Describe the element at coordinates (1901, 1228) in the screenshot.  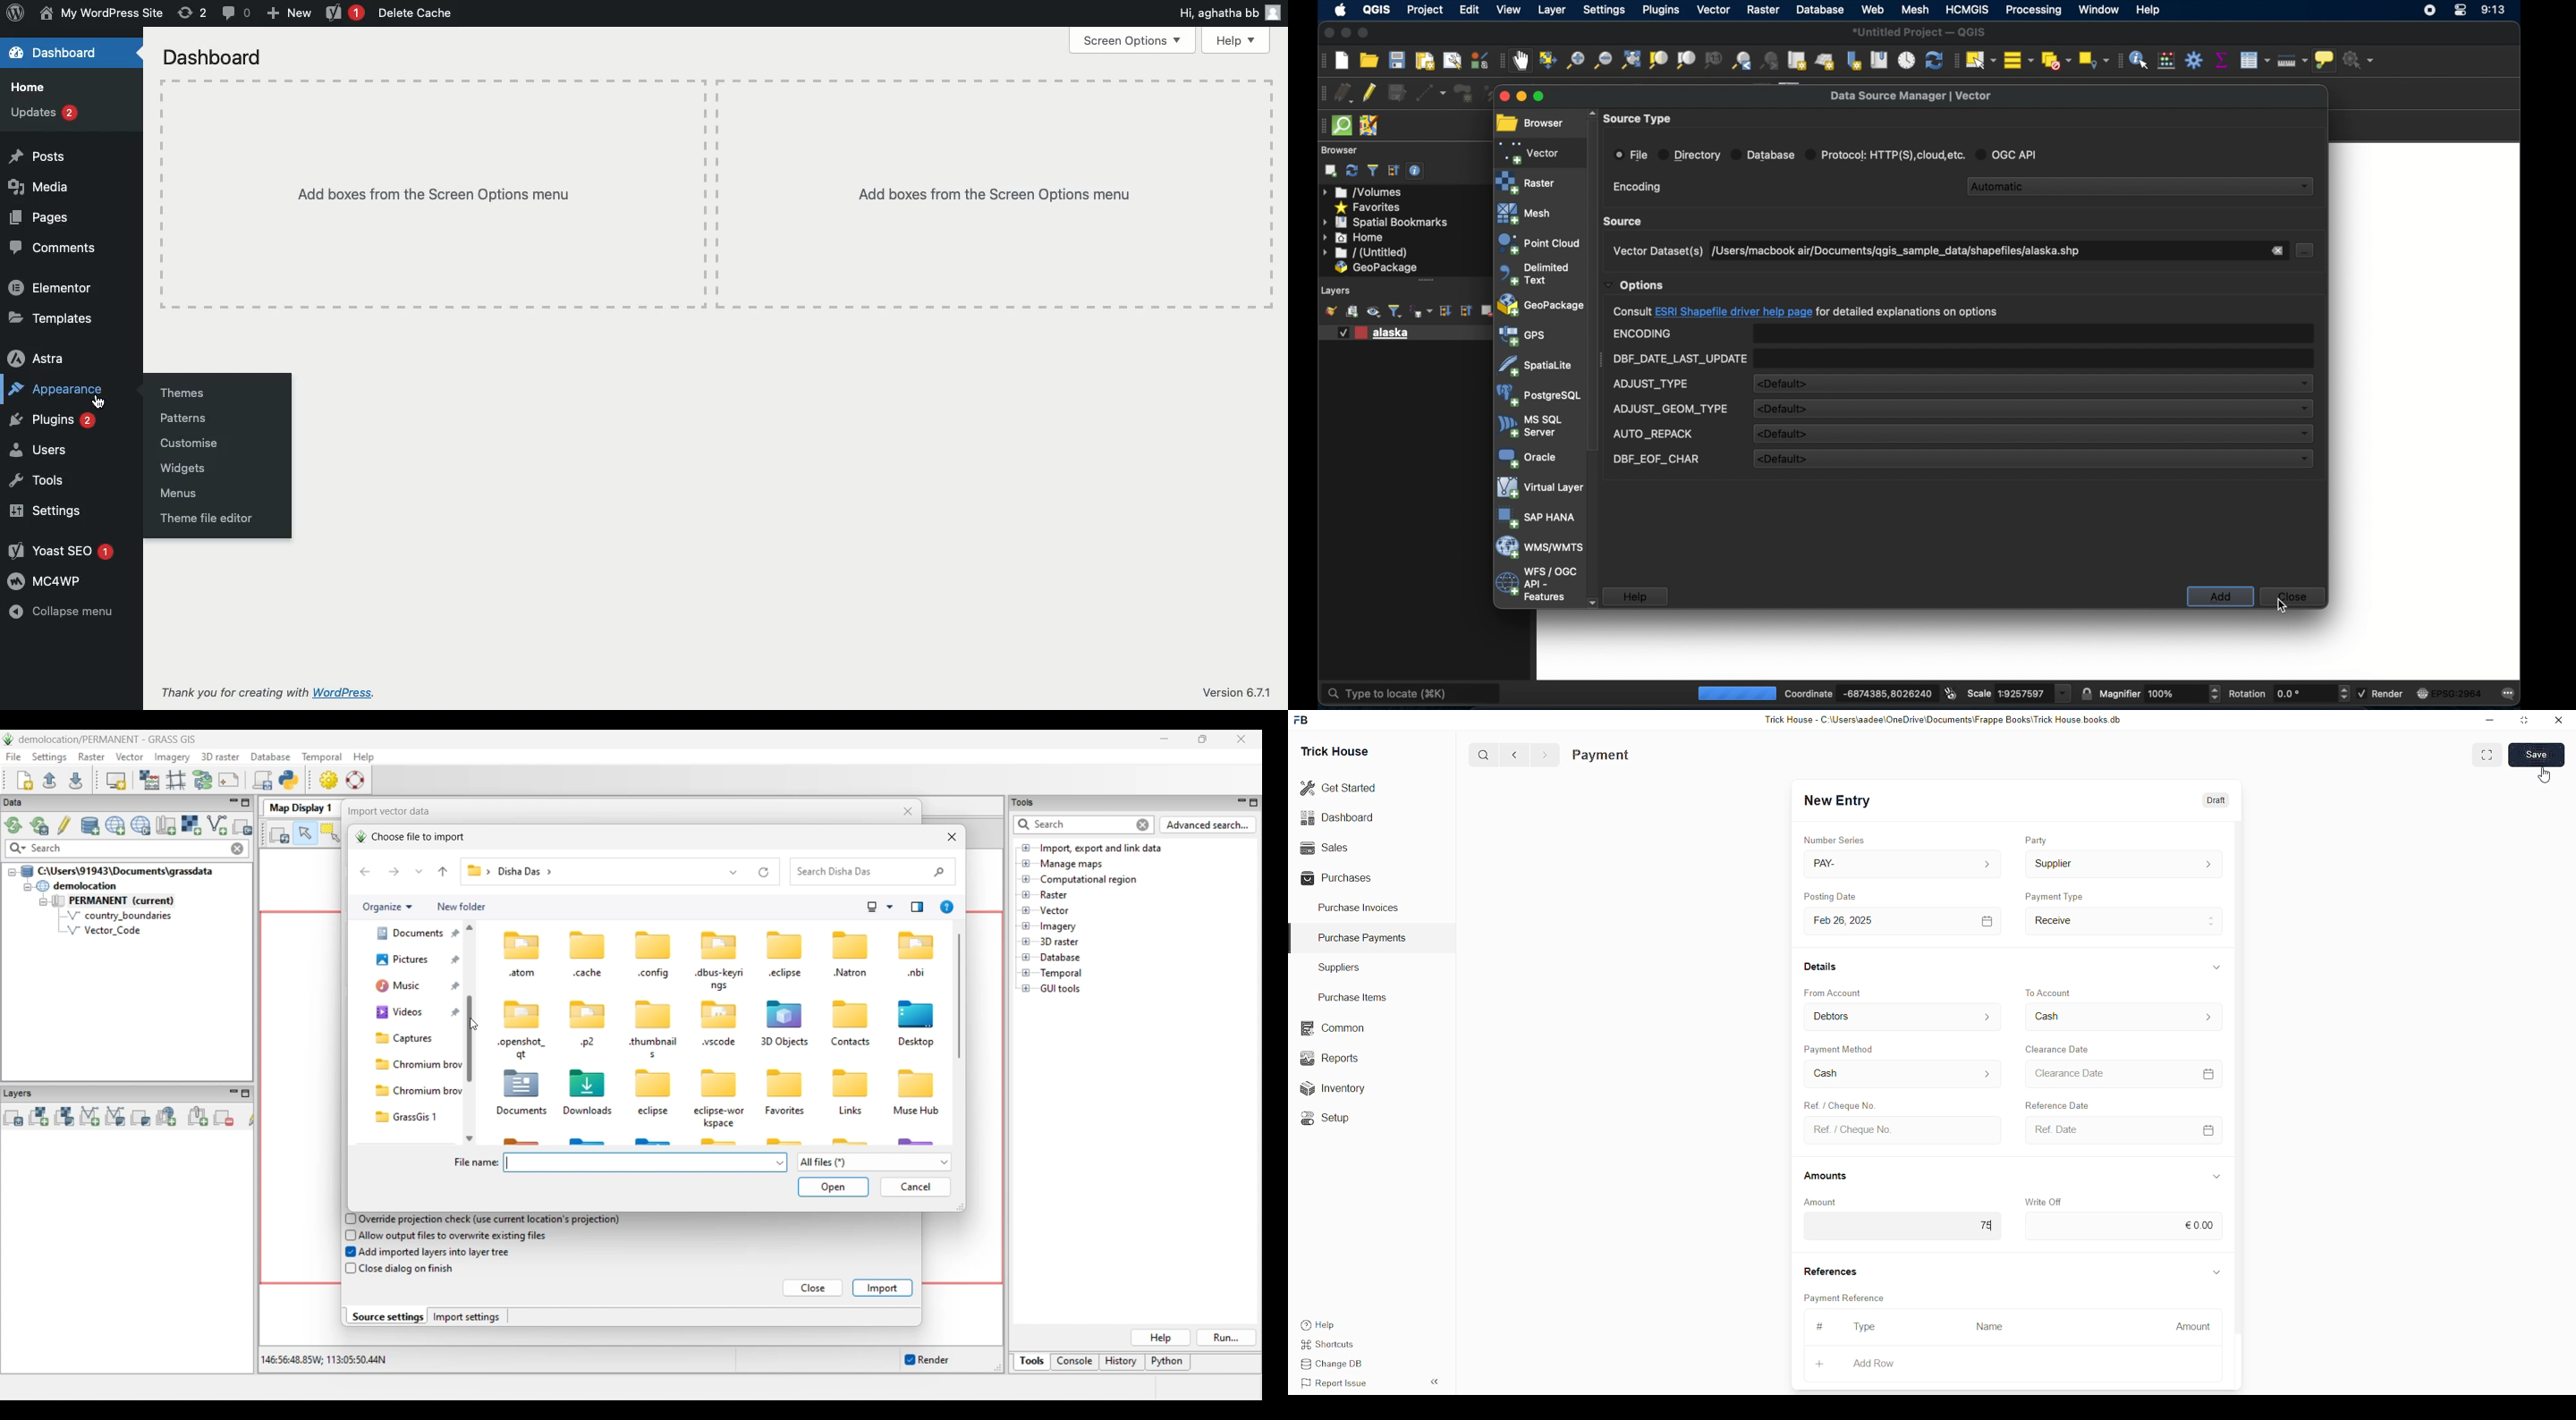
I see `€0.00` at that location.